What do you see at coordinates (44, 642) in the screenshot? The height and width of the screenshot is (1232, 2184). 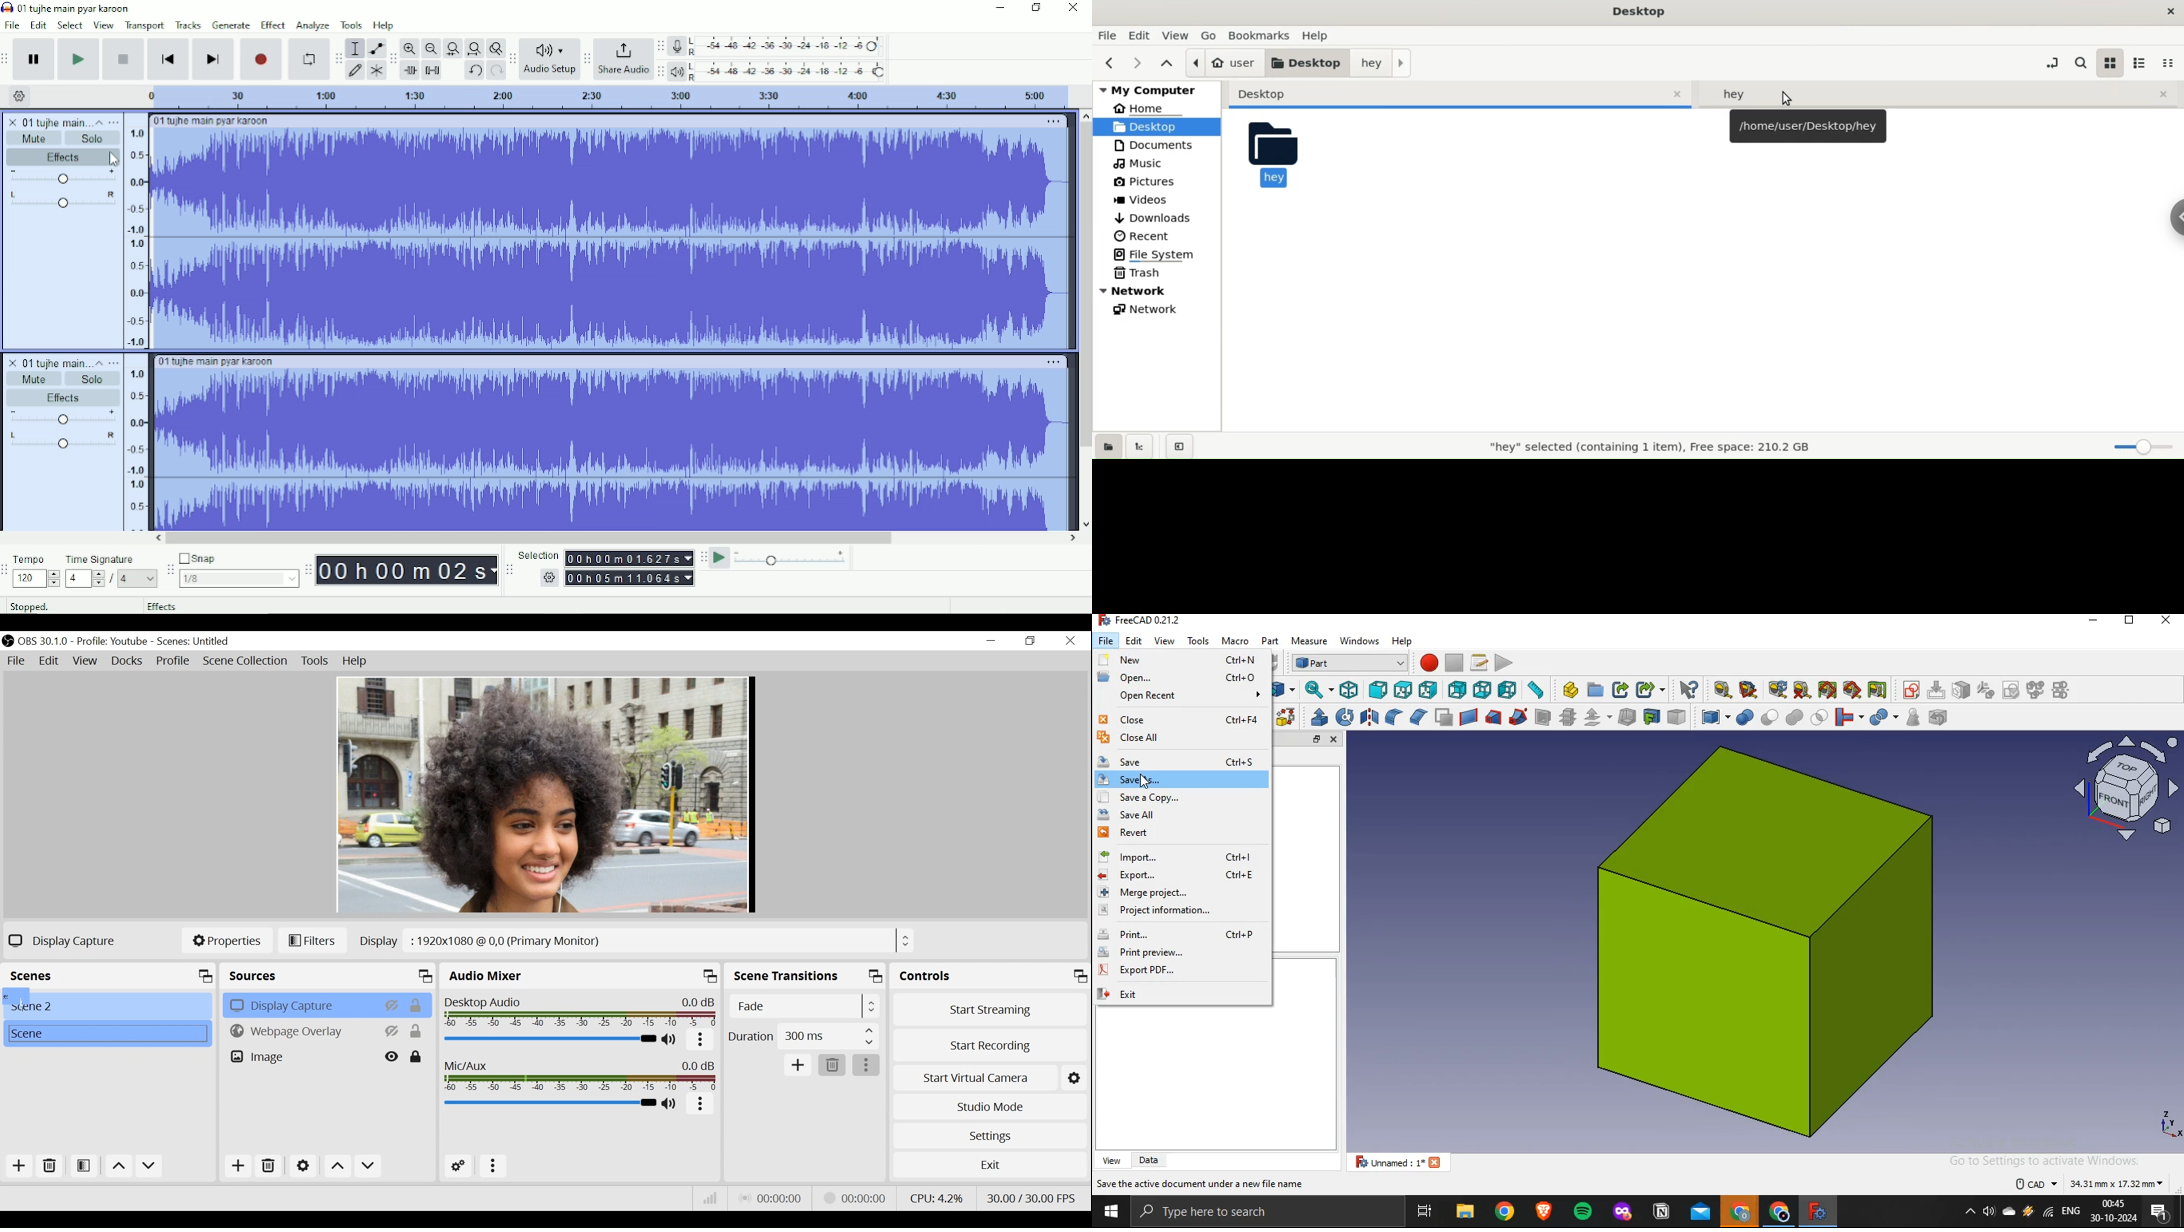 I see `OBS Version` at bounding box center [44, 642].